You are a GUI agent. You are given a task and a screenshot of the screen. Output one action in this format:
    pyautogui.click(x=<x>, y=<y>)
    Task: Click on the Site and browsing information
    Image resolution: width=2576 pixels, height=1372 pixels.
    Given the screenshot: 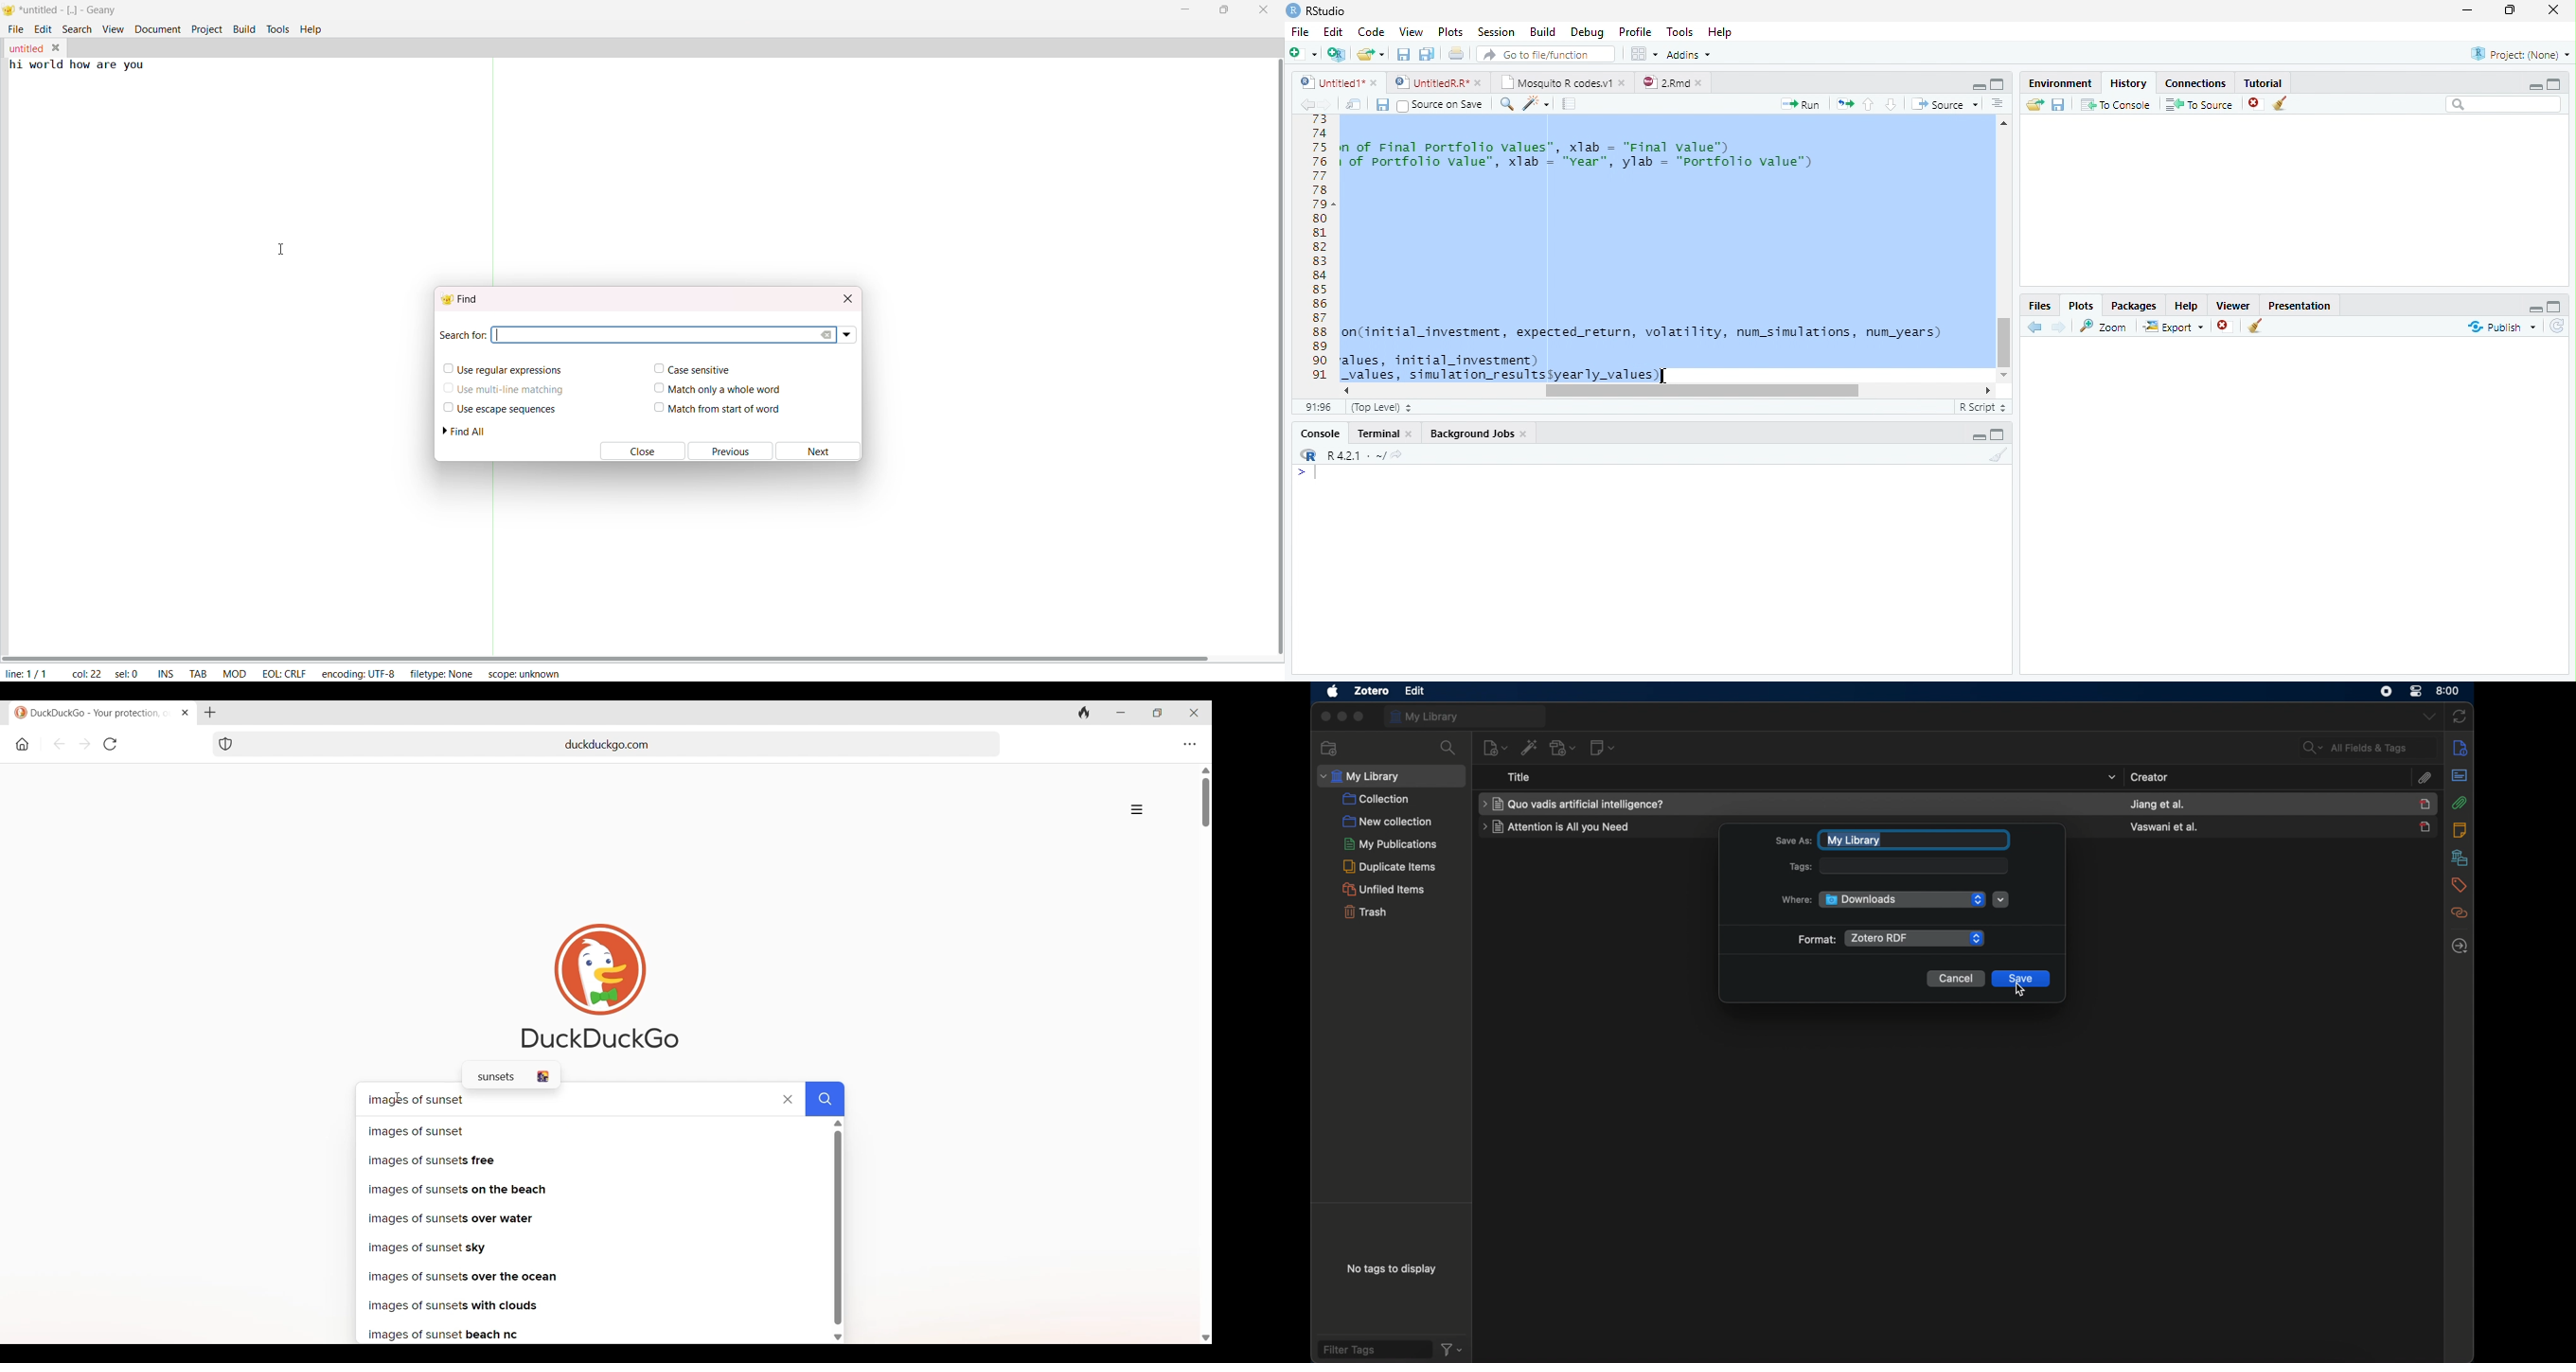 What is the action you would take?
    pyautogui.click(x=1137, y=810)
    